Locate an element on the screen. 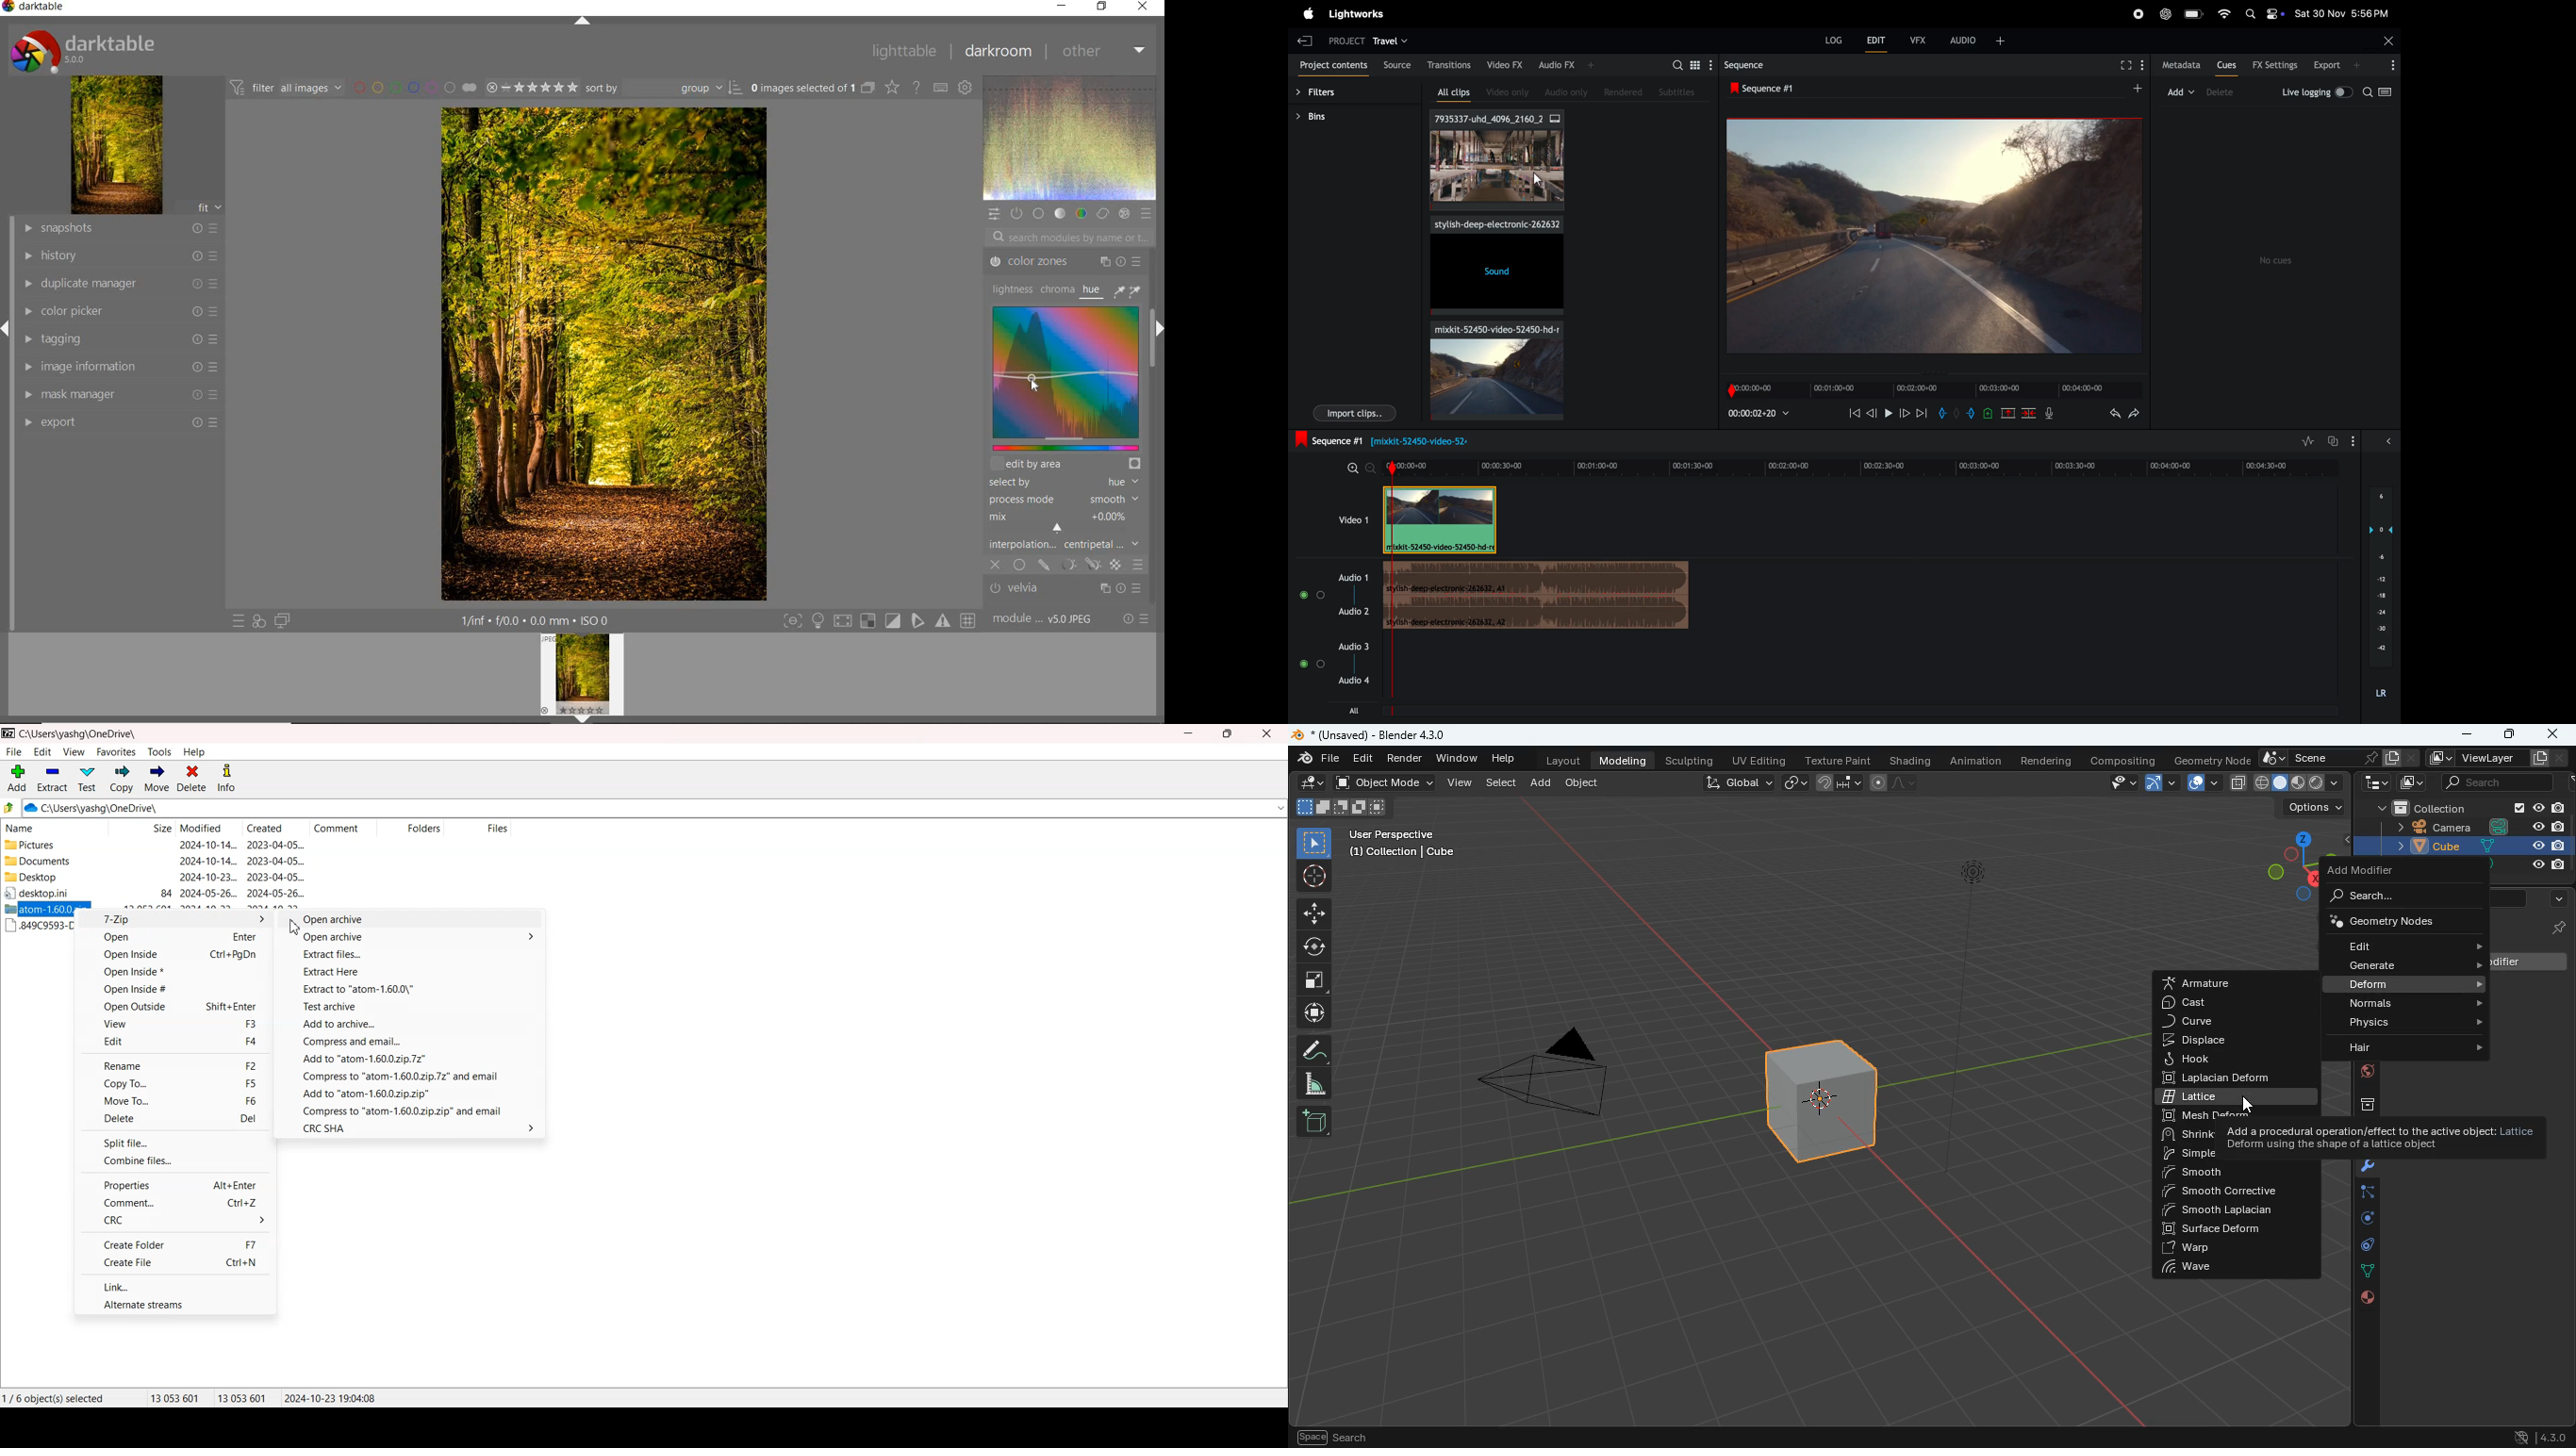 The width and height of the screenshot is (2576, 1456). rewind is located at coordinates (1853, 412).